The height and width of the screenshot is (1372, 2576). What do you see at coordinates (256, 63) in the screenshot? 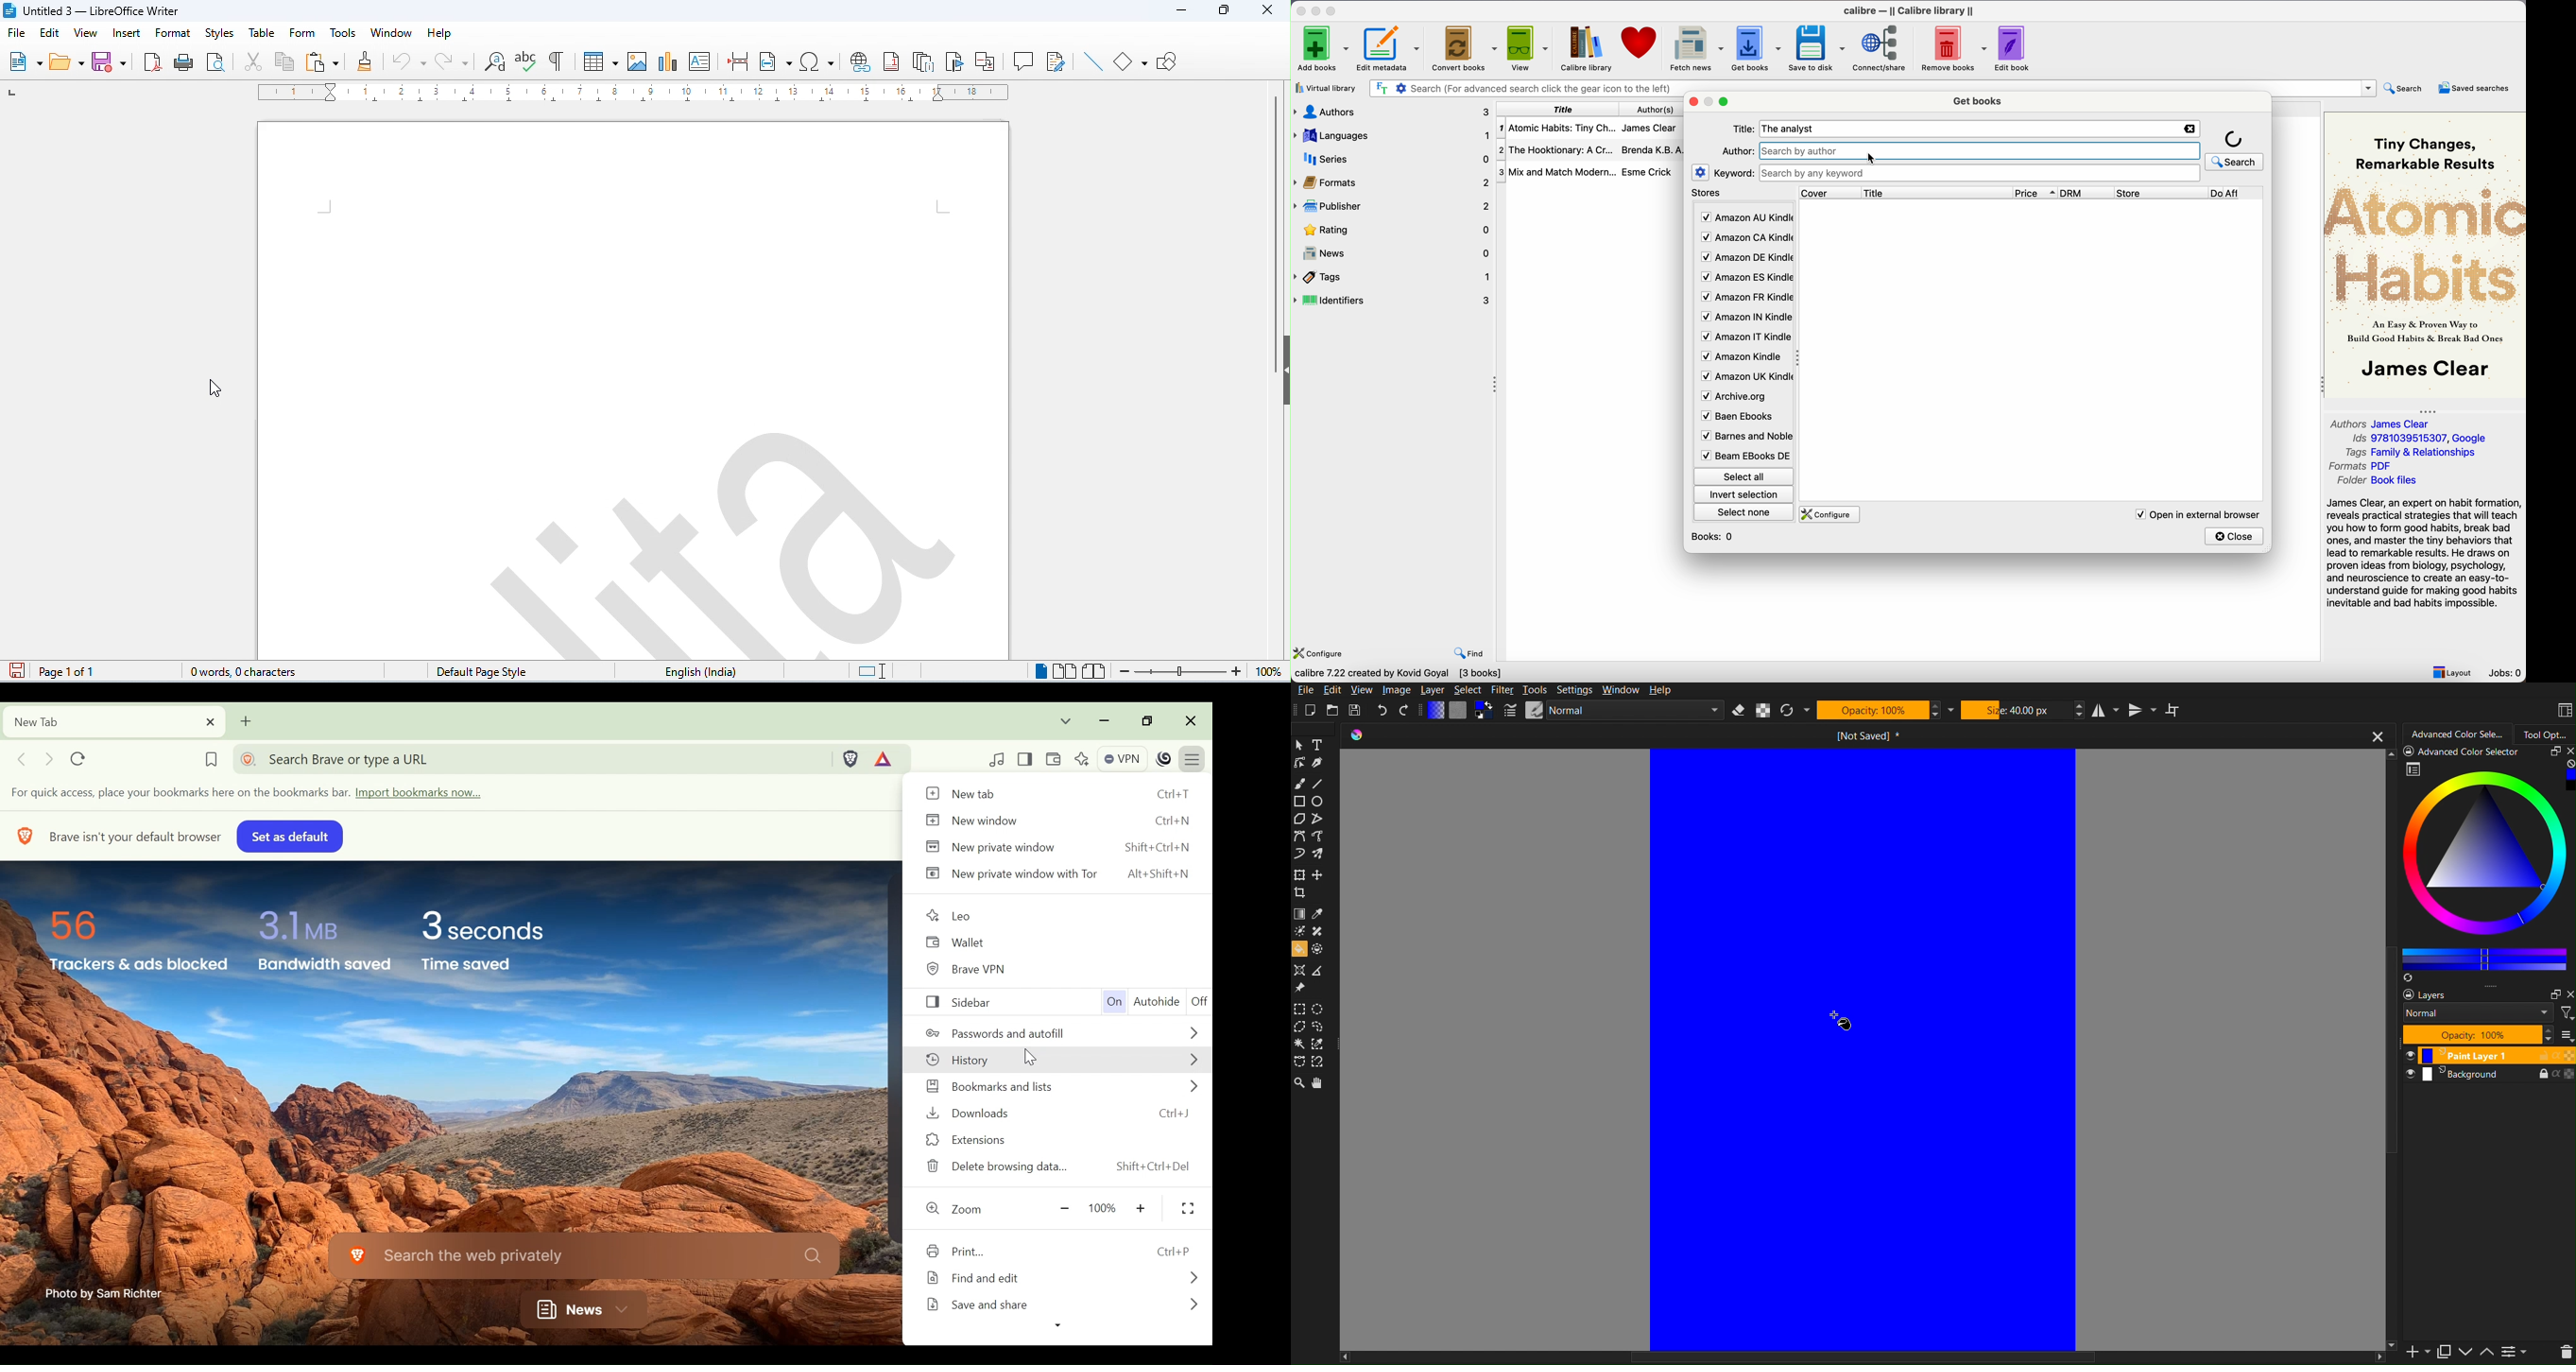
I see `cut` at bounding box center [256, 63].